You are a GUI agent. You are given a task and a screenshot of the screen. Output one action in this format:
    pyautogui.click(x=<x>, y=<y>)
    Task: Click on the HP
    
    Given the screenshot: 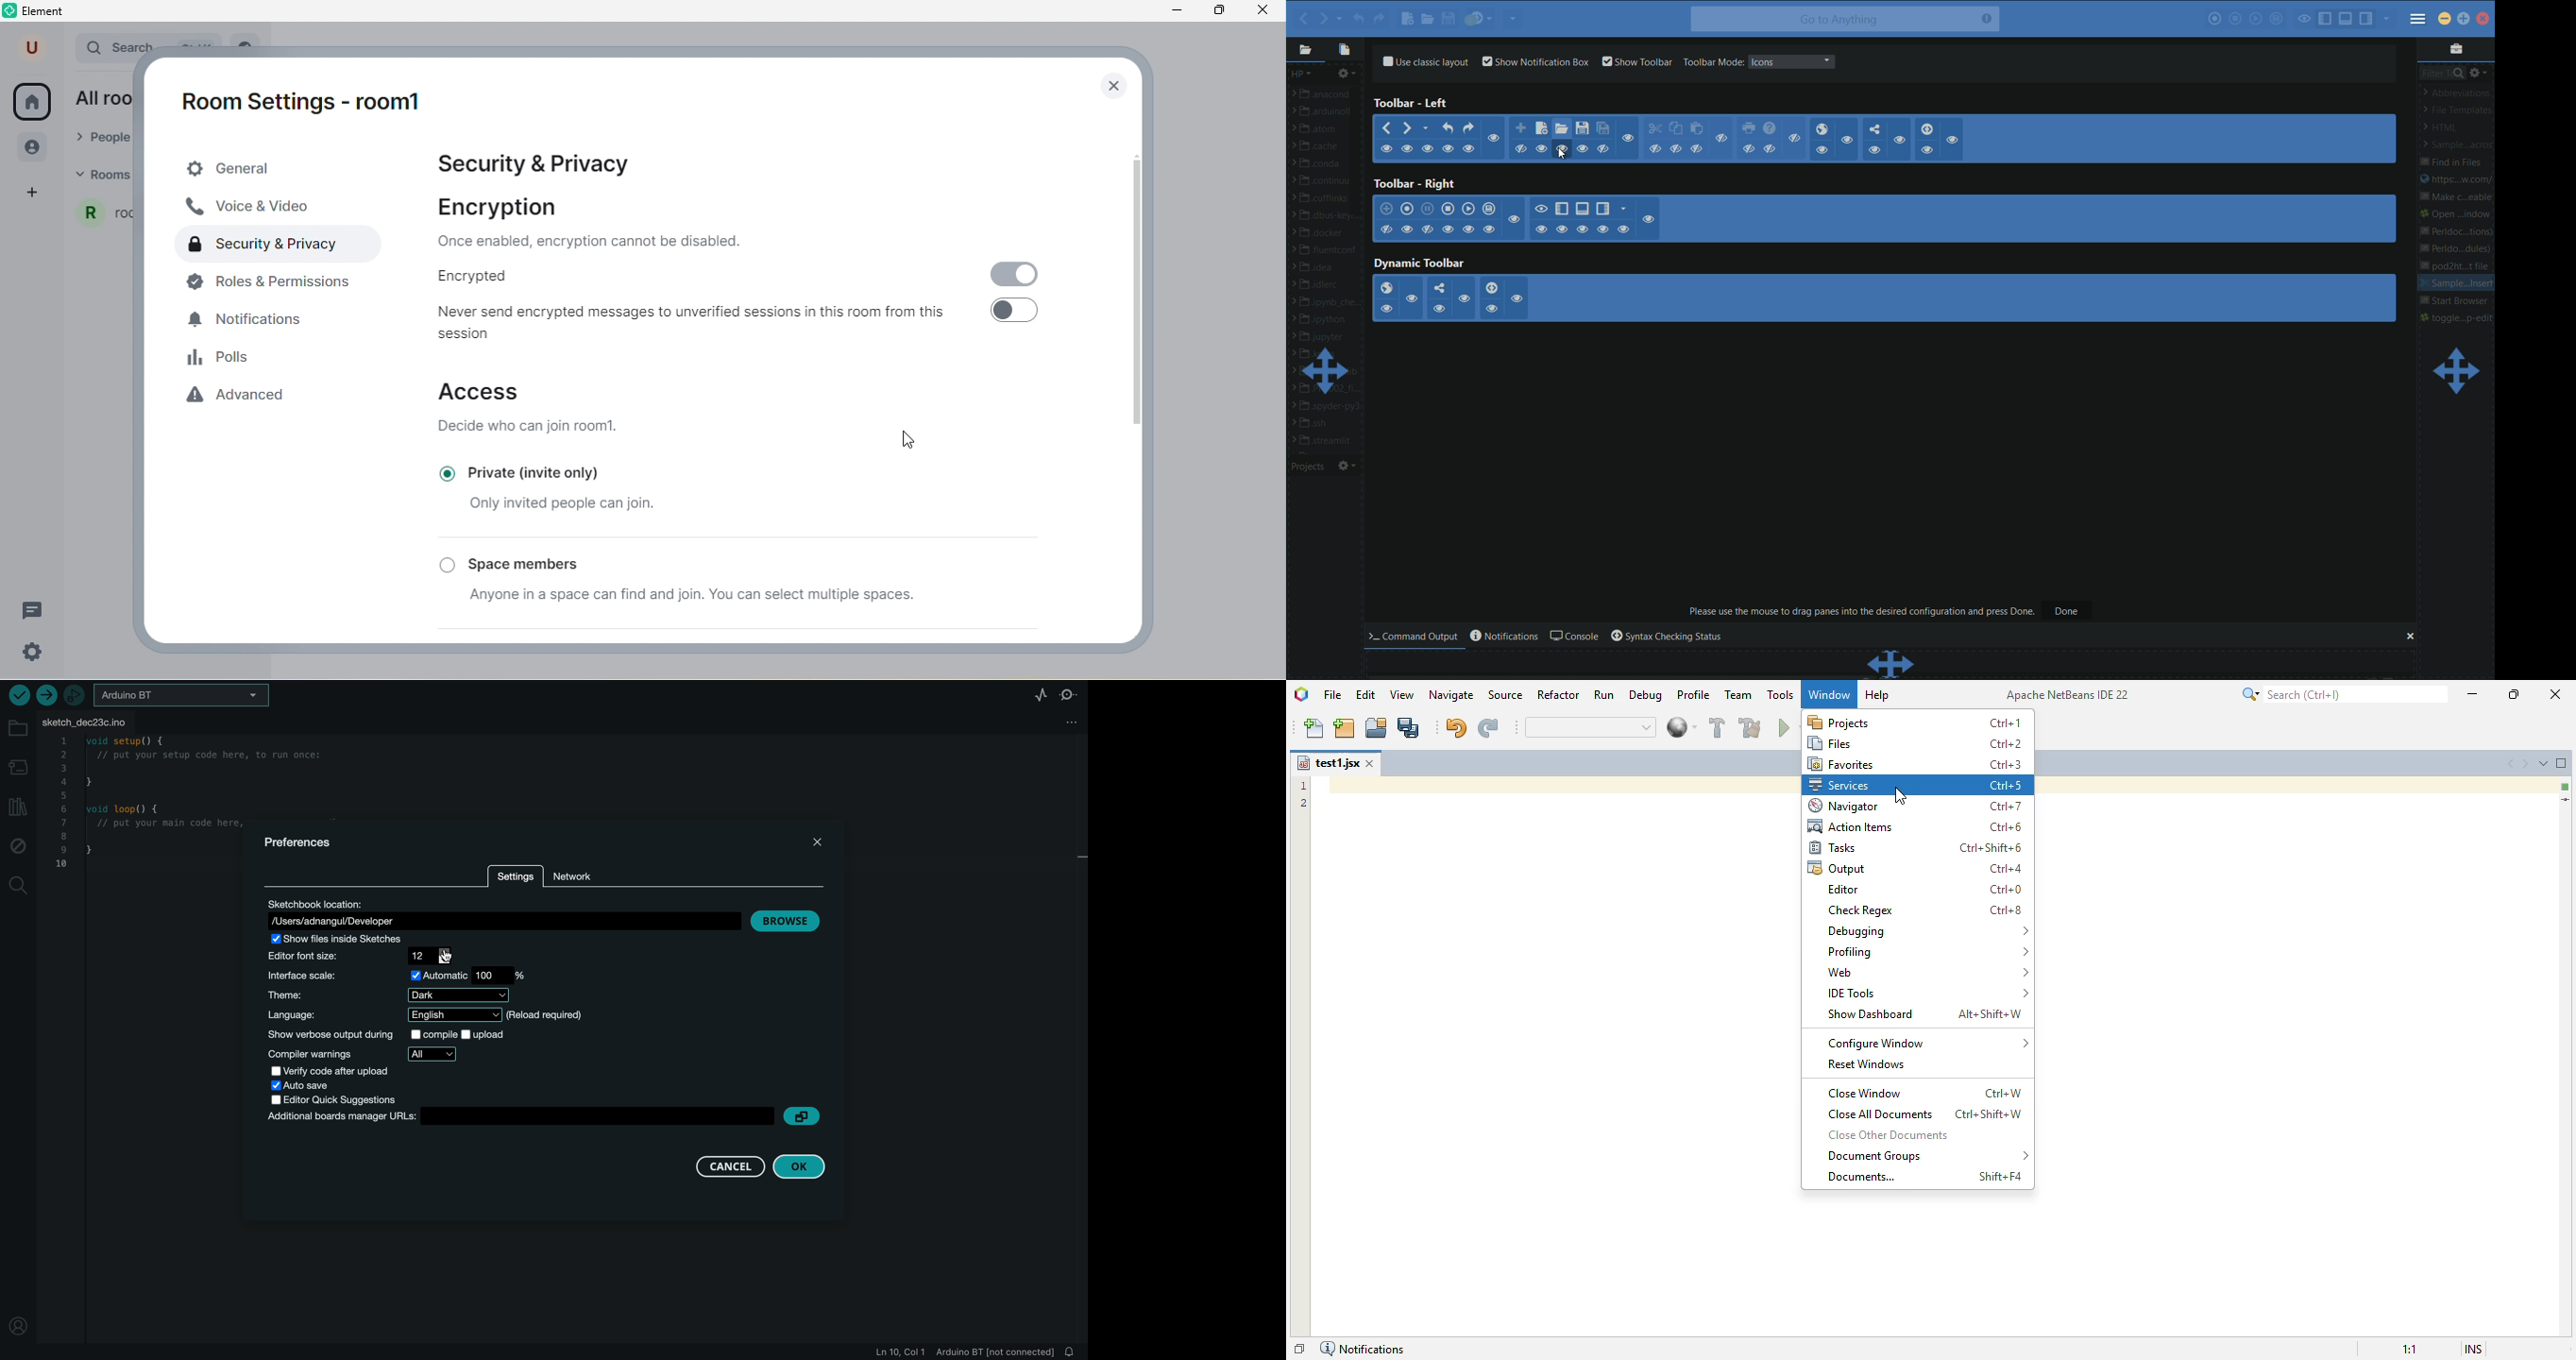 What is the action you would take?
    pyautogui.click(x=1301, y=74)
    